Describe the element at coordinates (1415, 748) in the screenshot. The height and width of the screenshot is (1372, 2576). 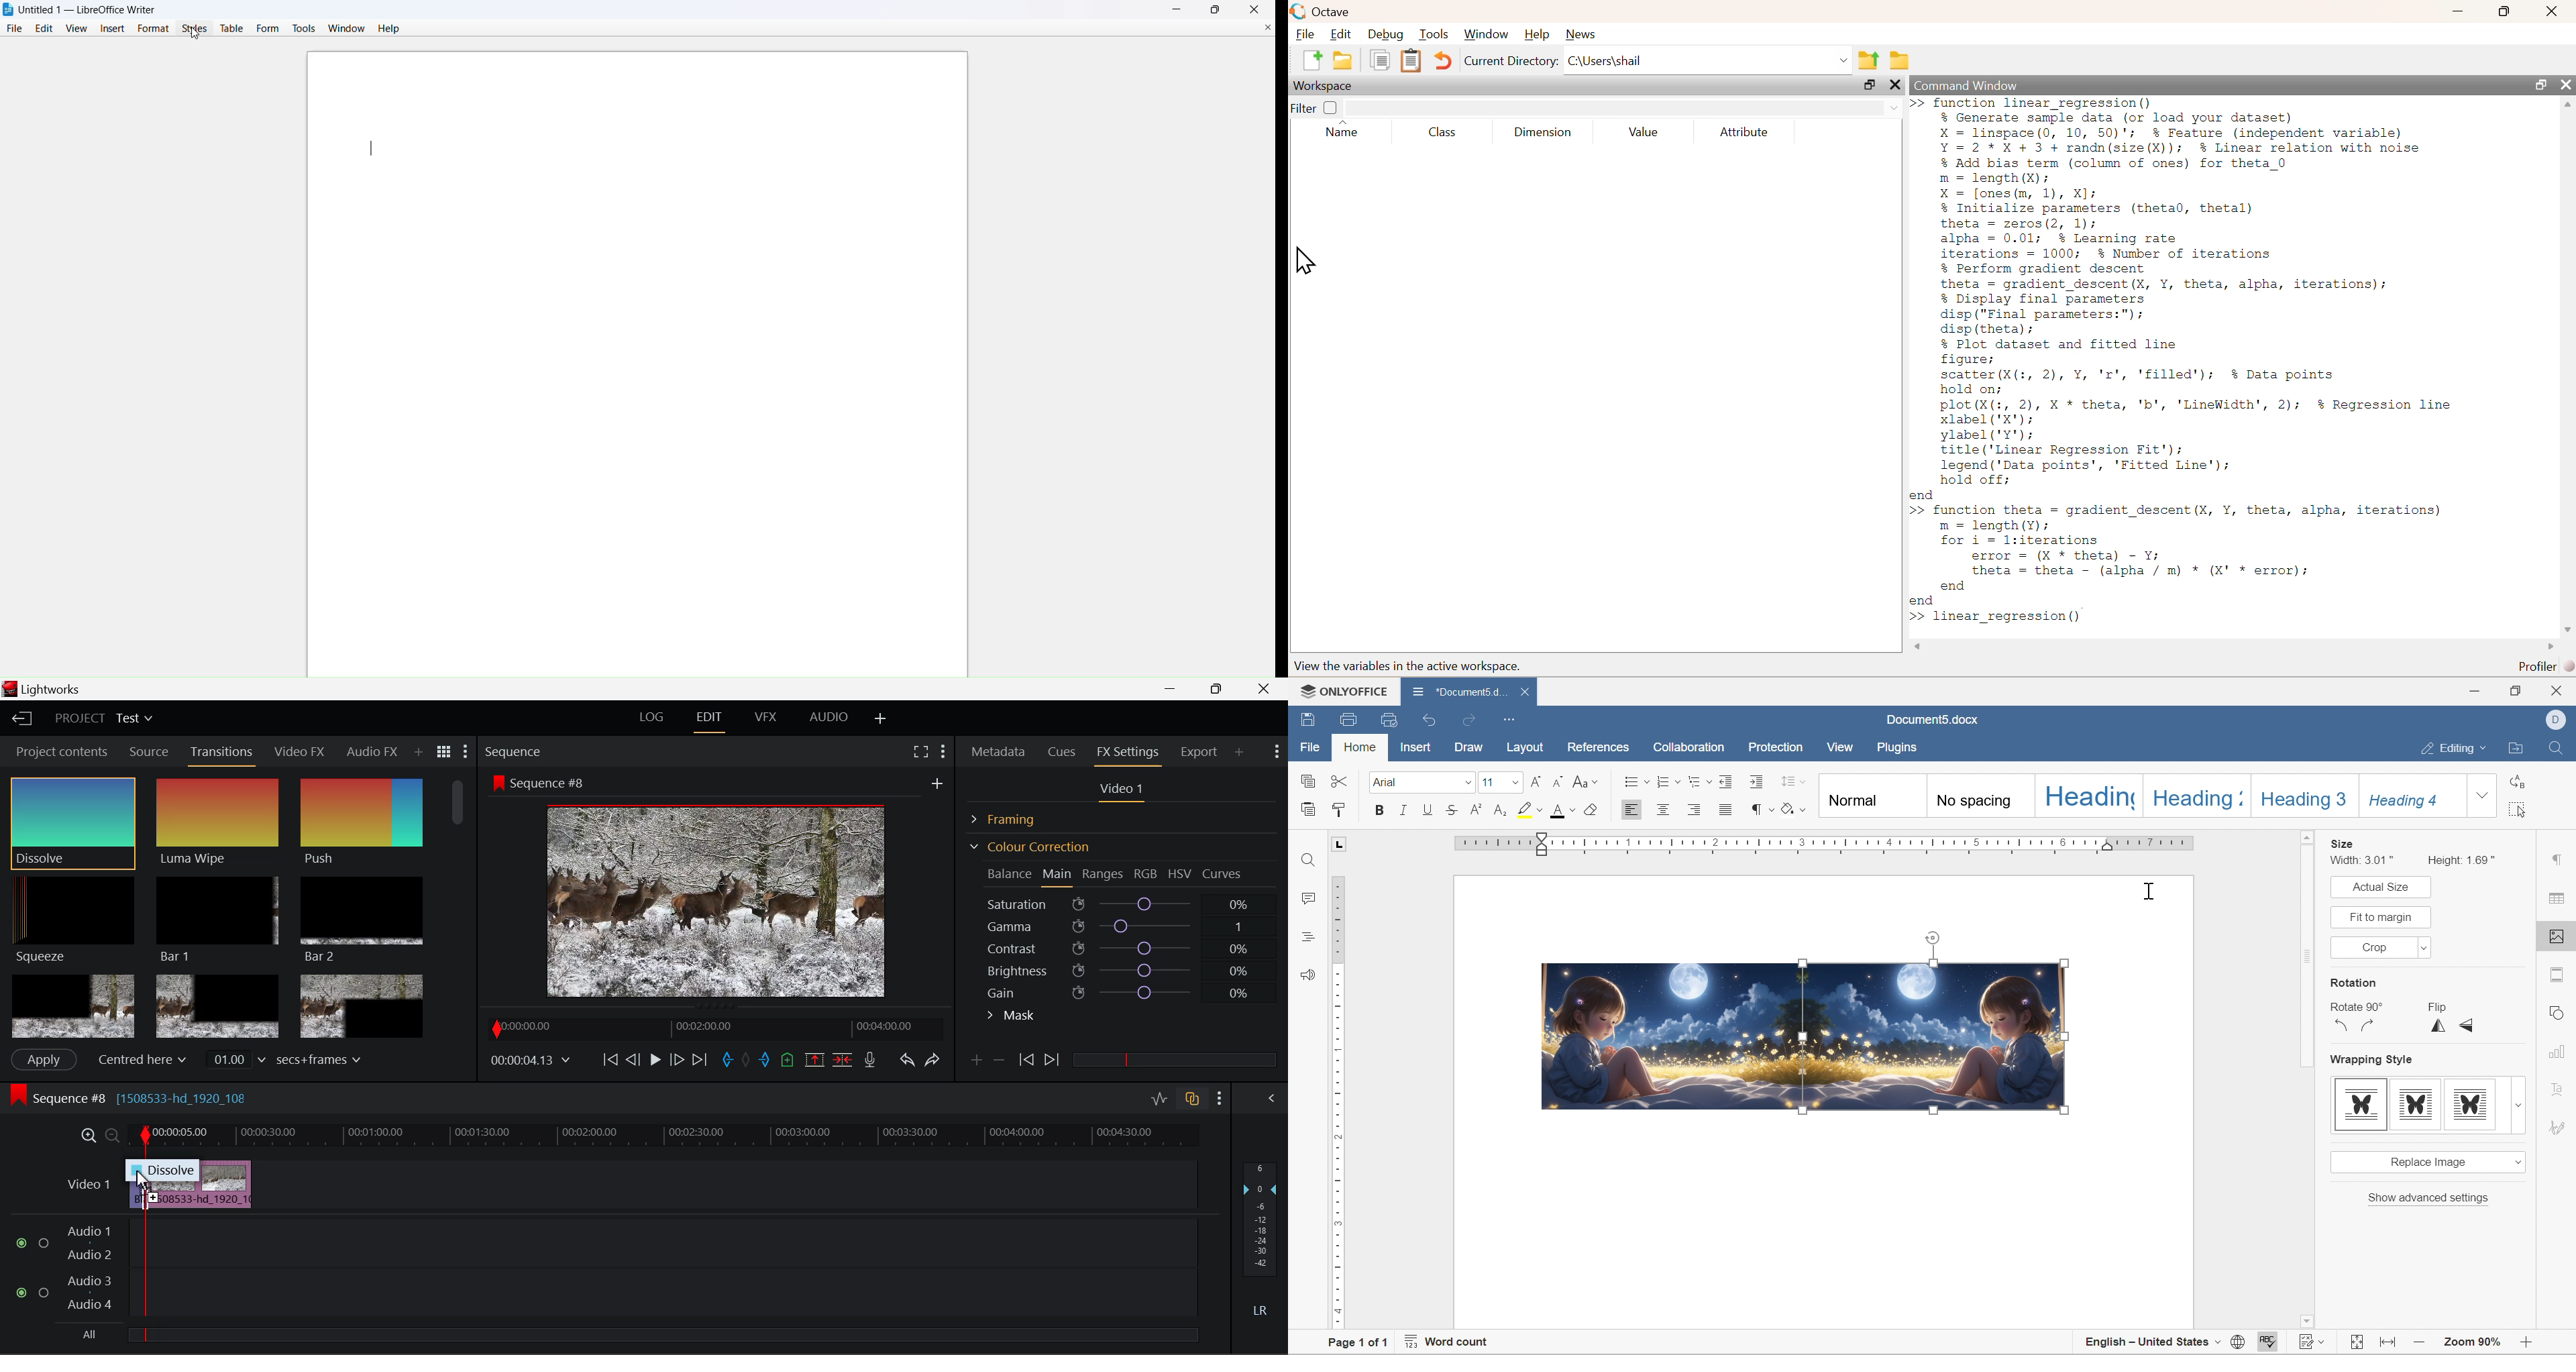
I see `insert` at that location.